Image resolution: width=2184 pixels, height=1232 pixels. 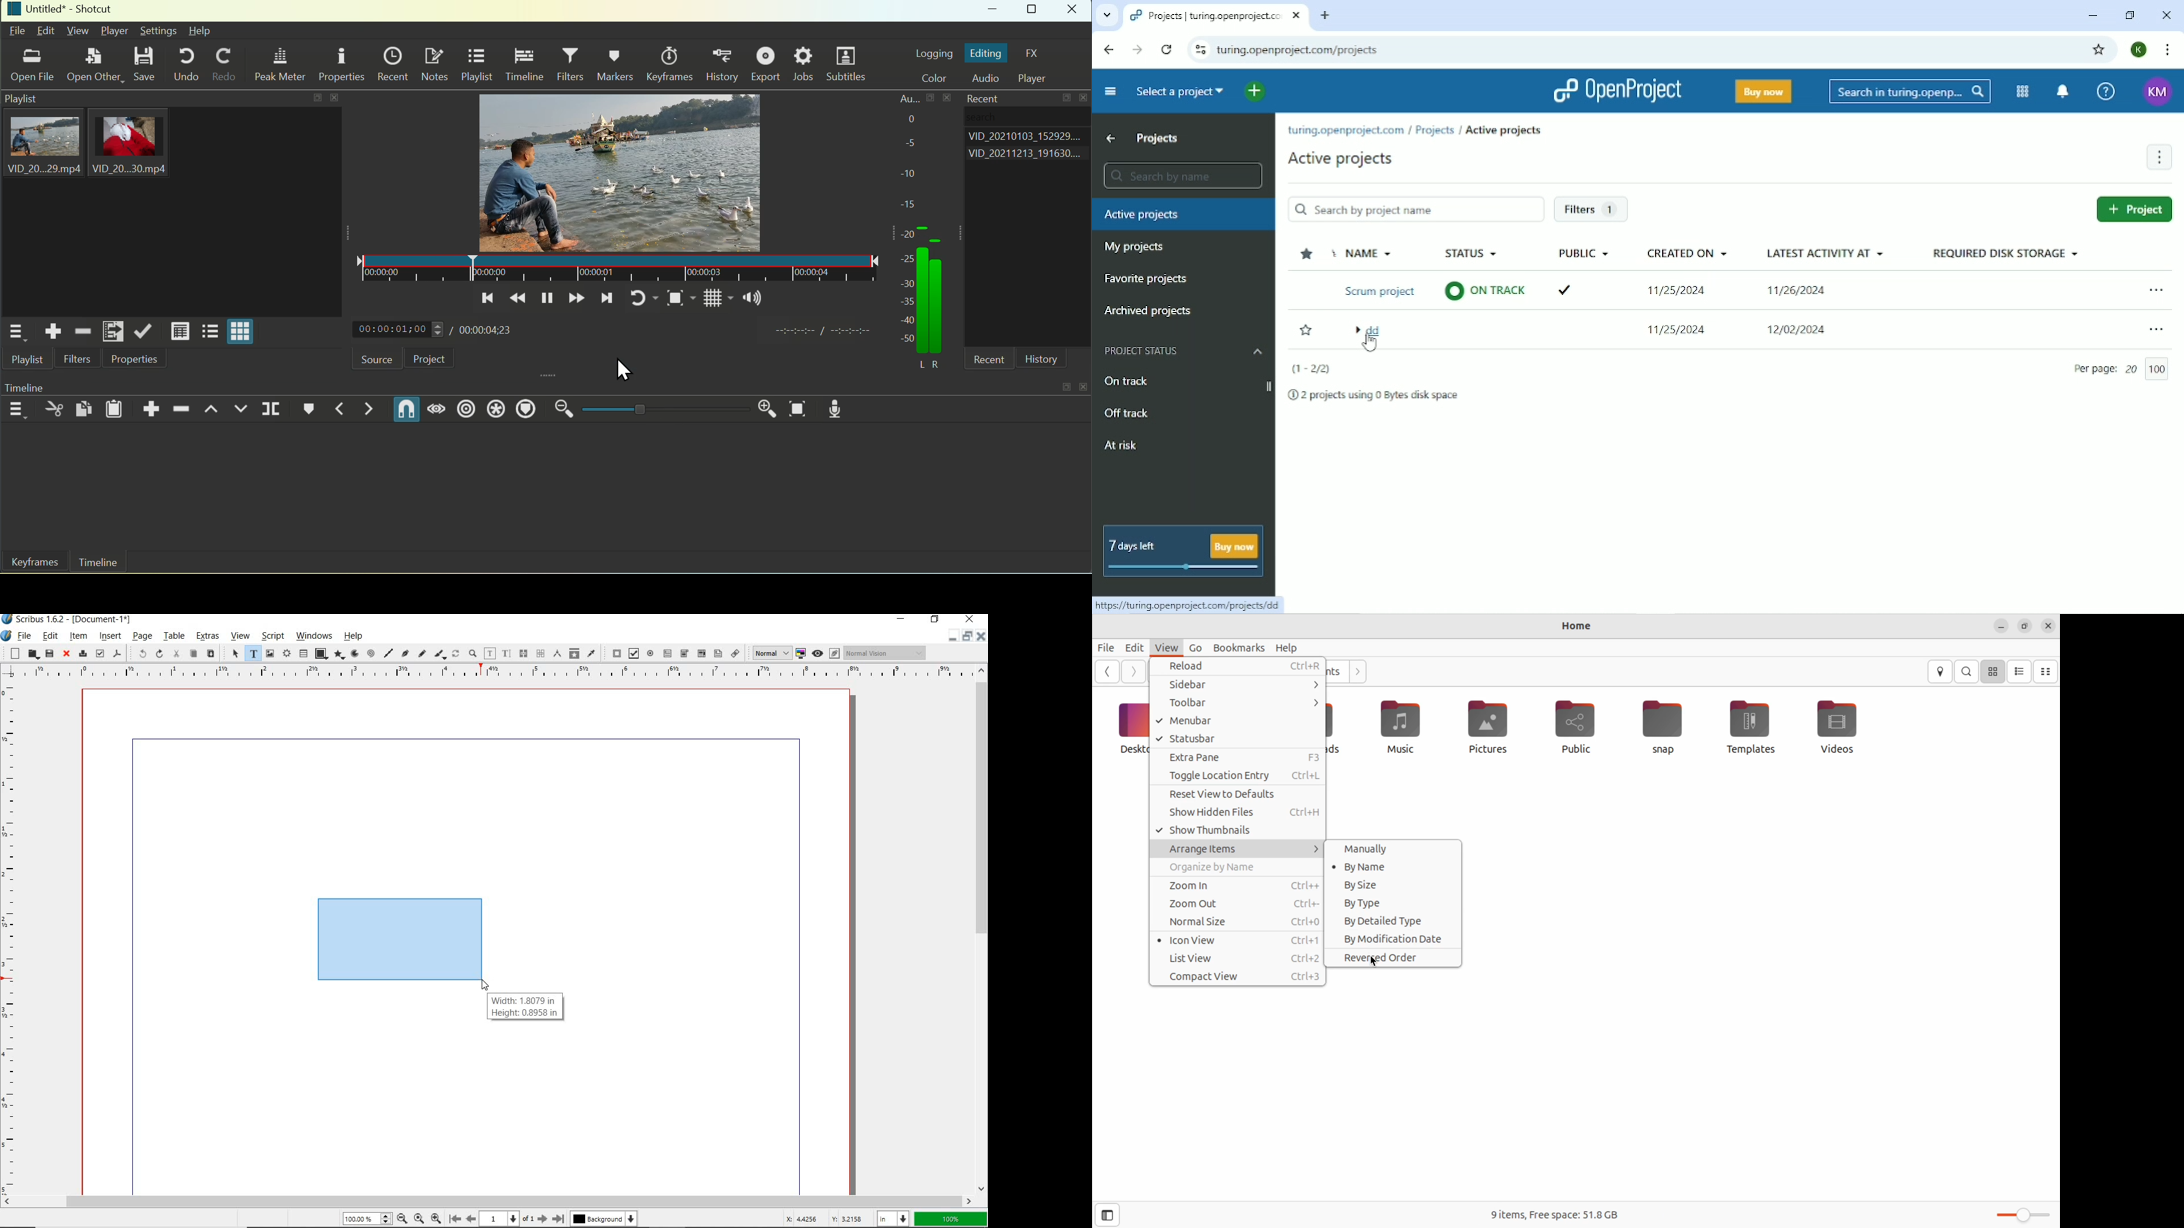 What do you see at coordinates (1381, 297) in the screenshot?
I see `Name` at bounding box center [1381, 297].